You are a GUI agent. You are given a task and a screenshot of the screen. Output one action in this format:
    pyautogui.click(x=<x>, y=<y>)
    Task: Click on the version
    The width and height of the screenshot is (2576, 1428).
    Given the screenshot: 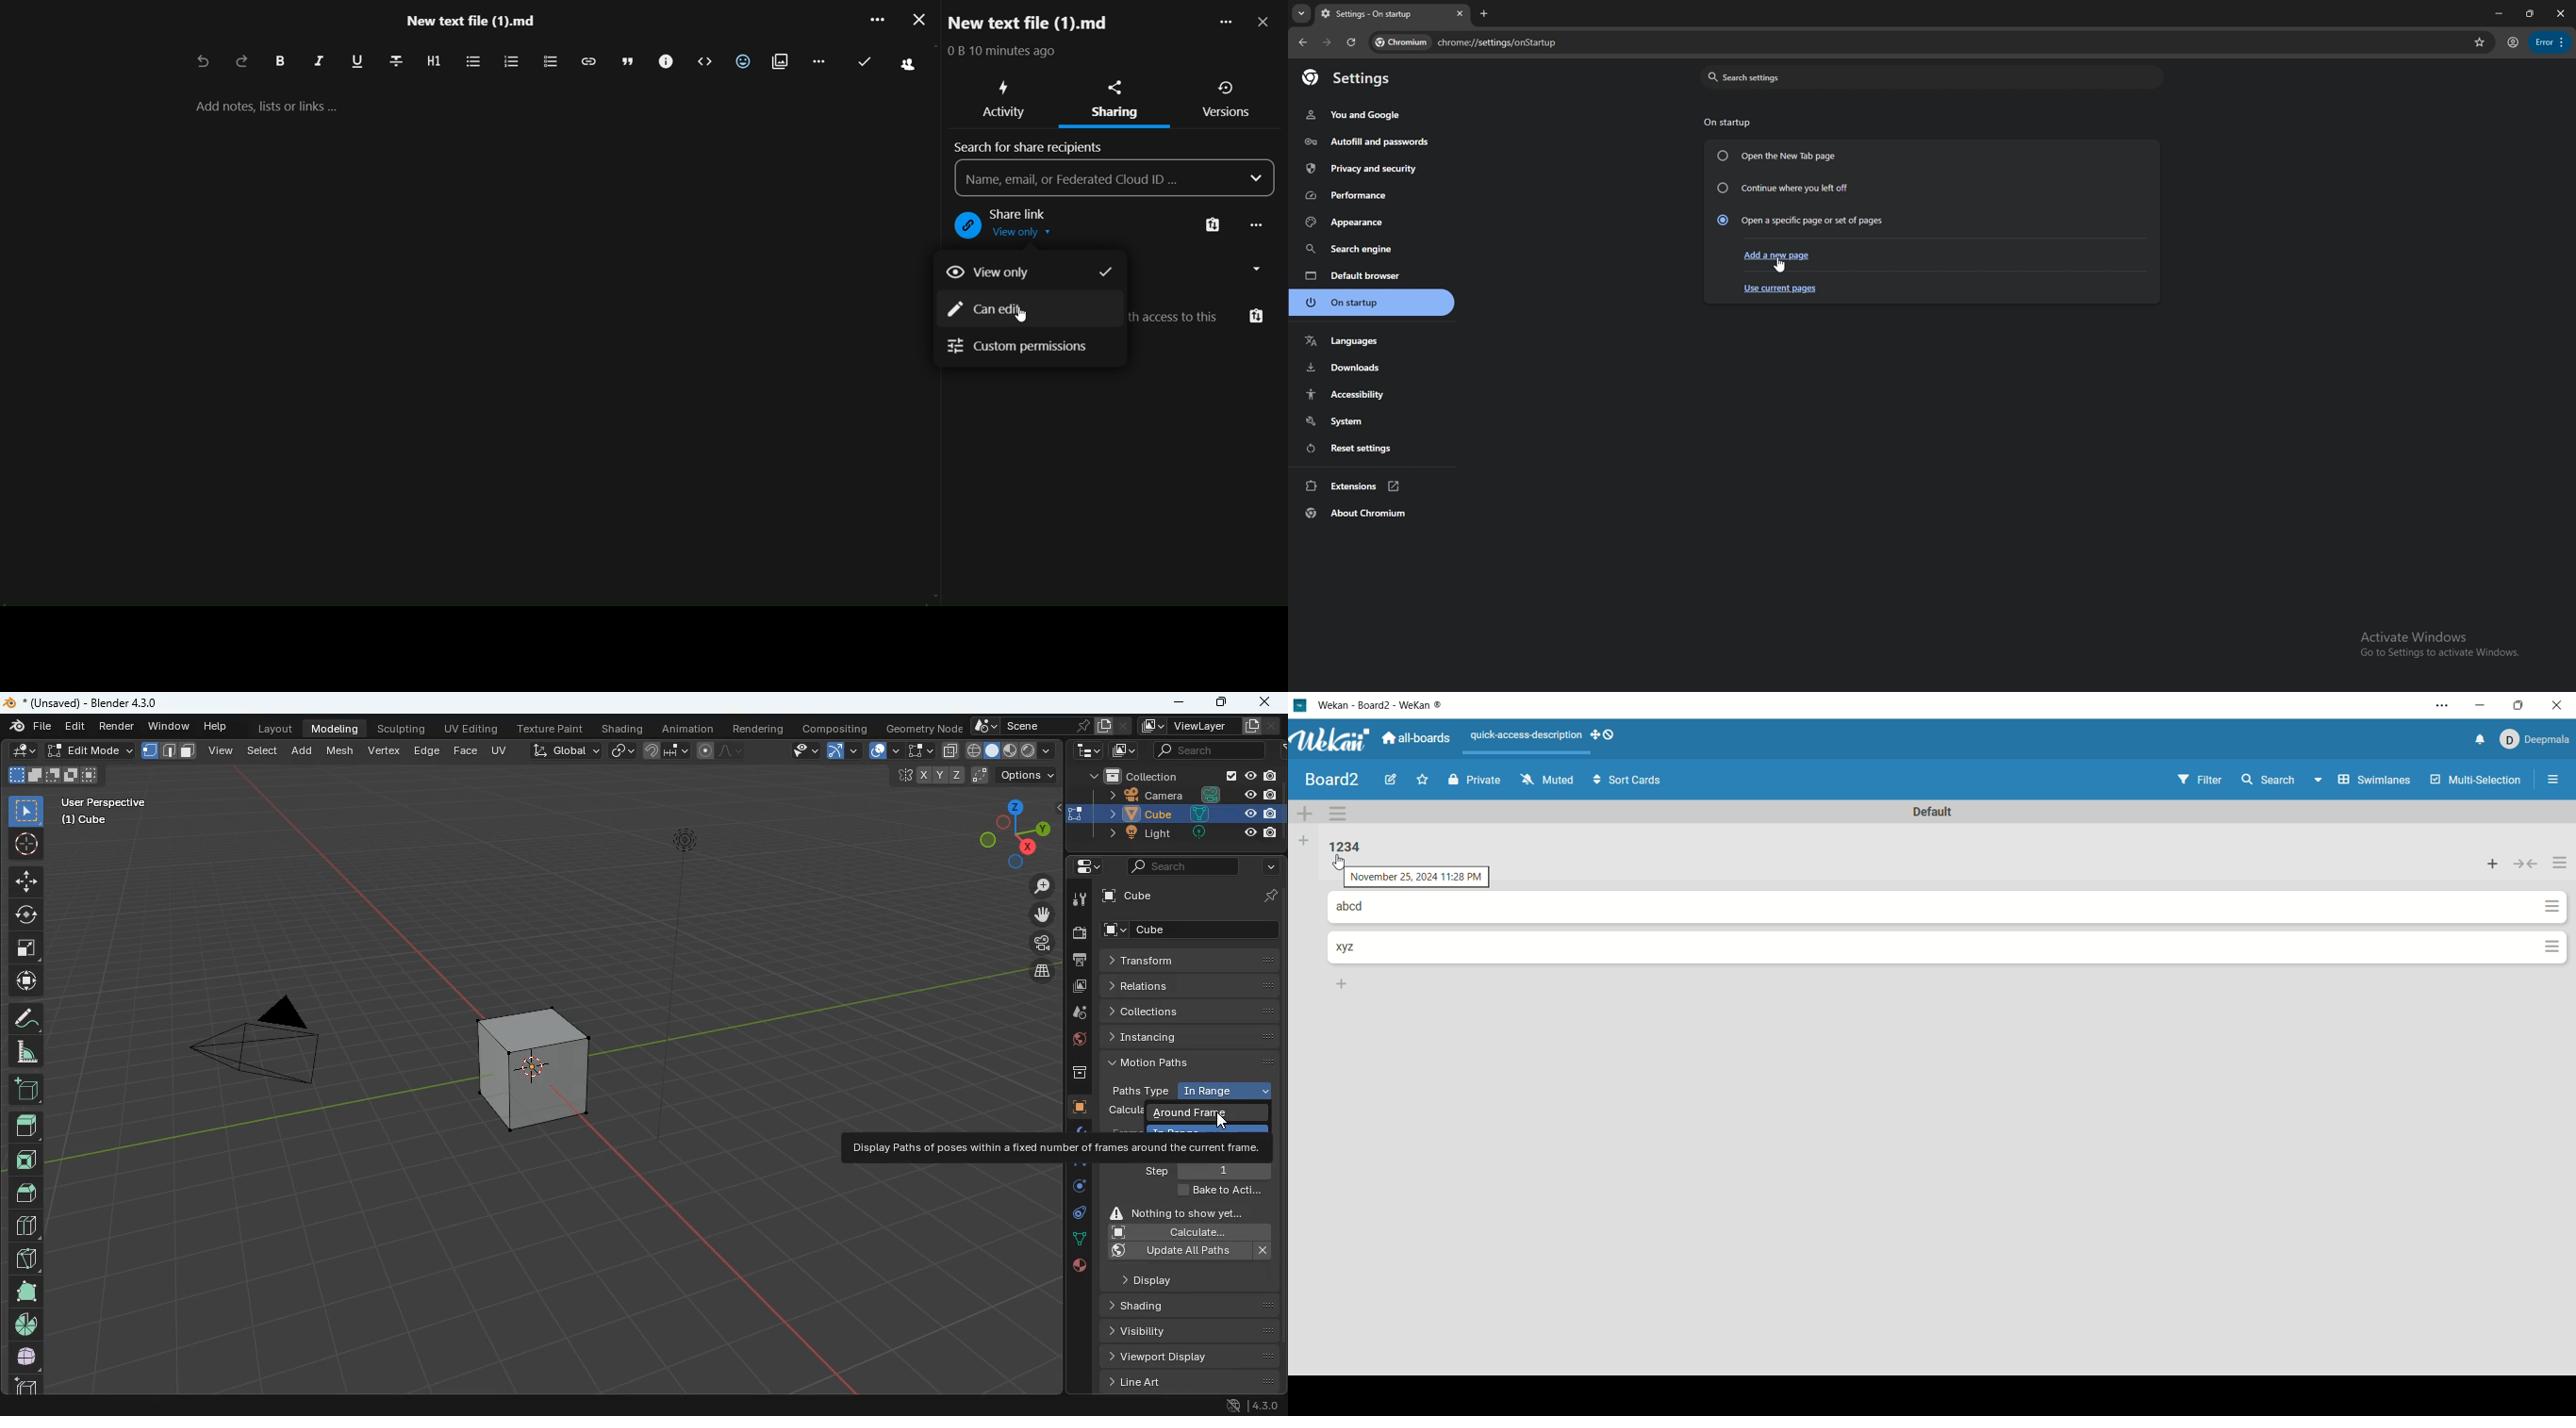 What is the action you would take?
    pyautogui.click(x=1228, y=89)
    